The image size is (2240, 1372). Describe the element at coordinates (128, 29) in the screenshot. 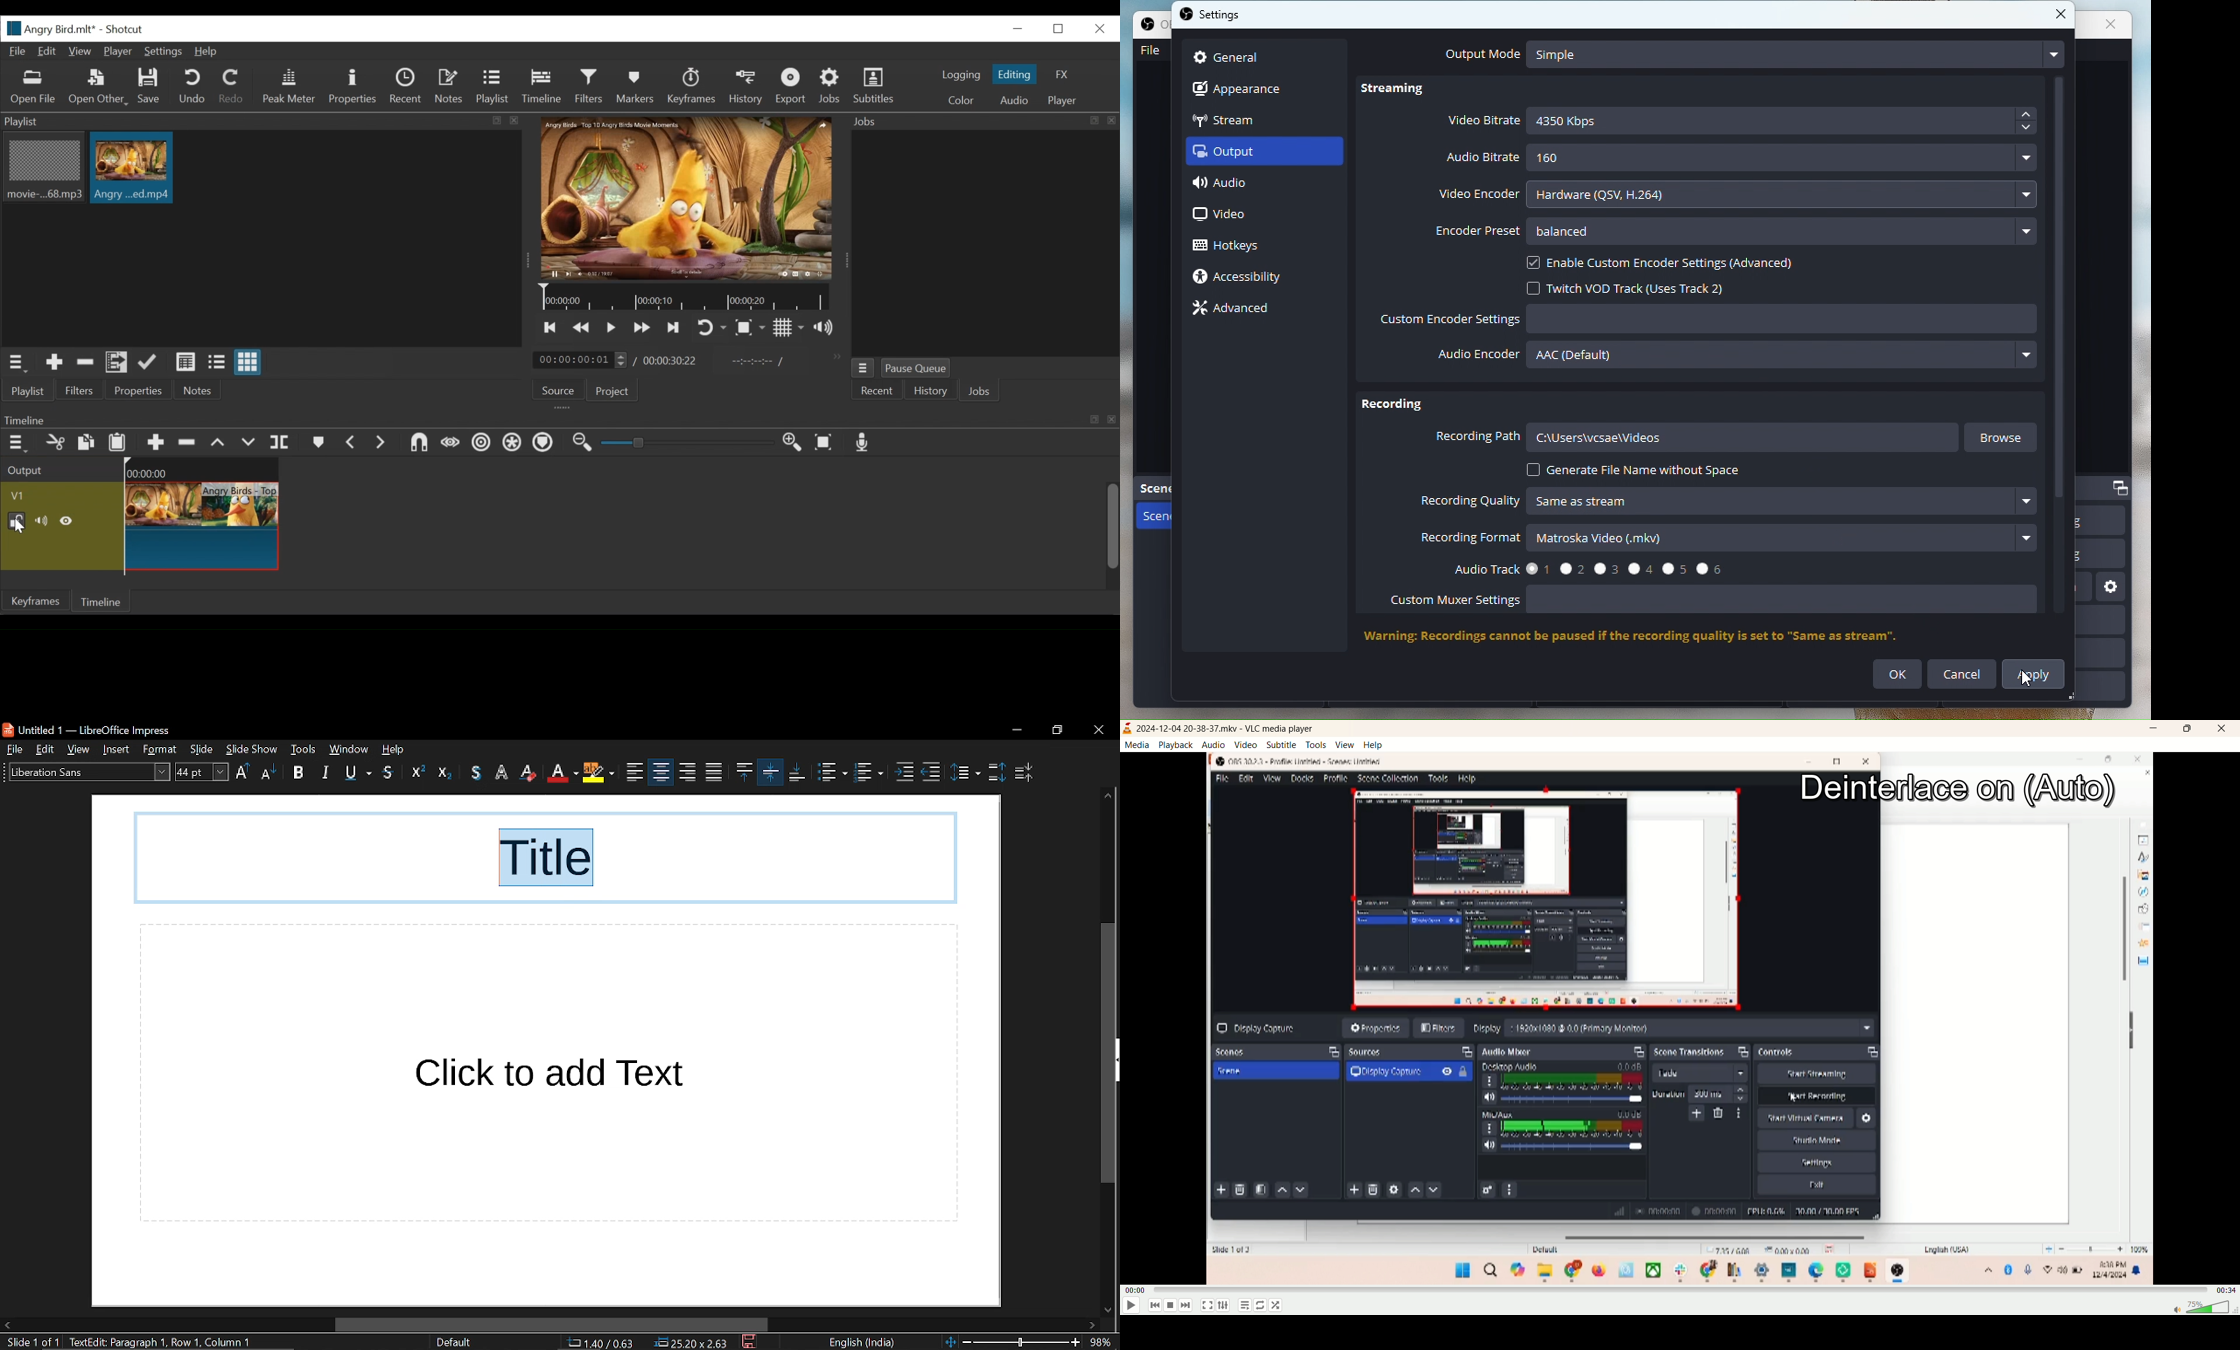

I see `Shotcut` at that location.